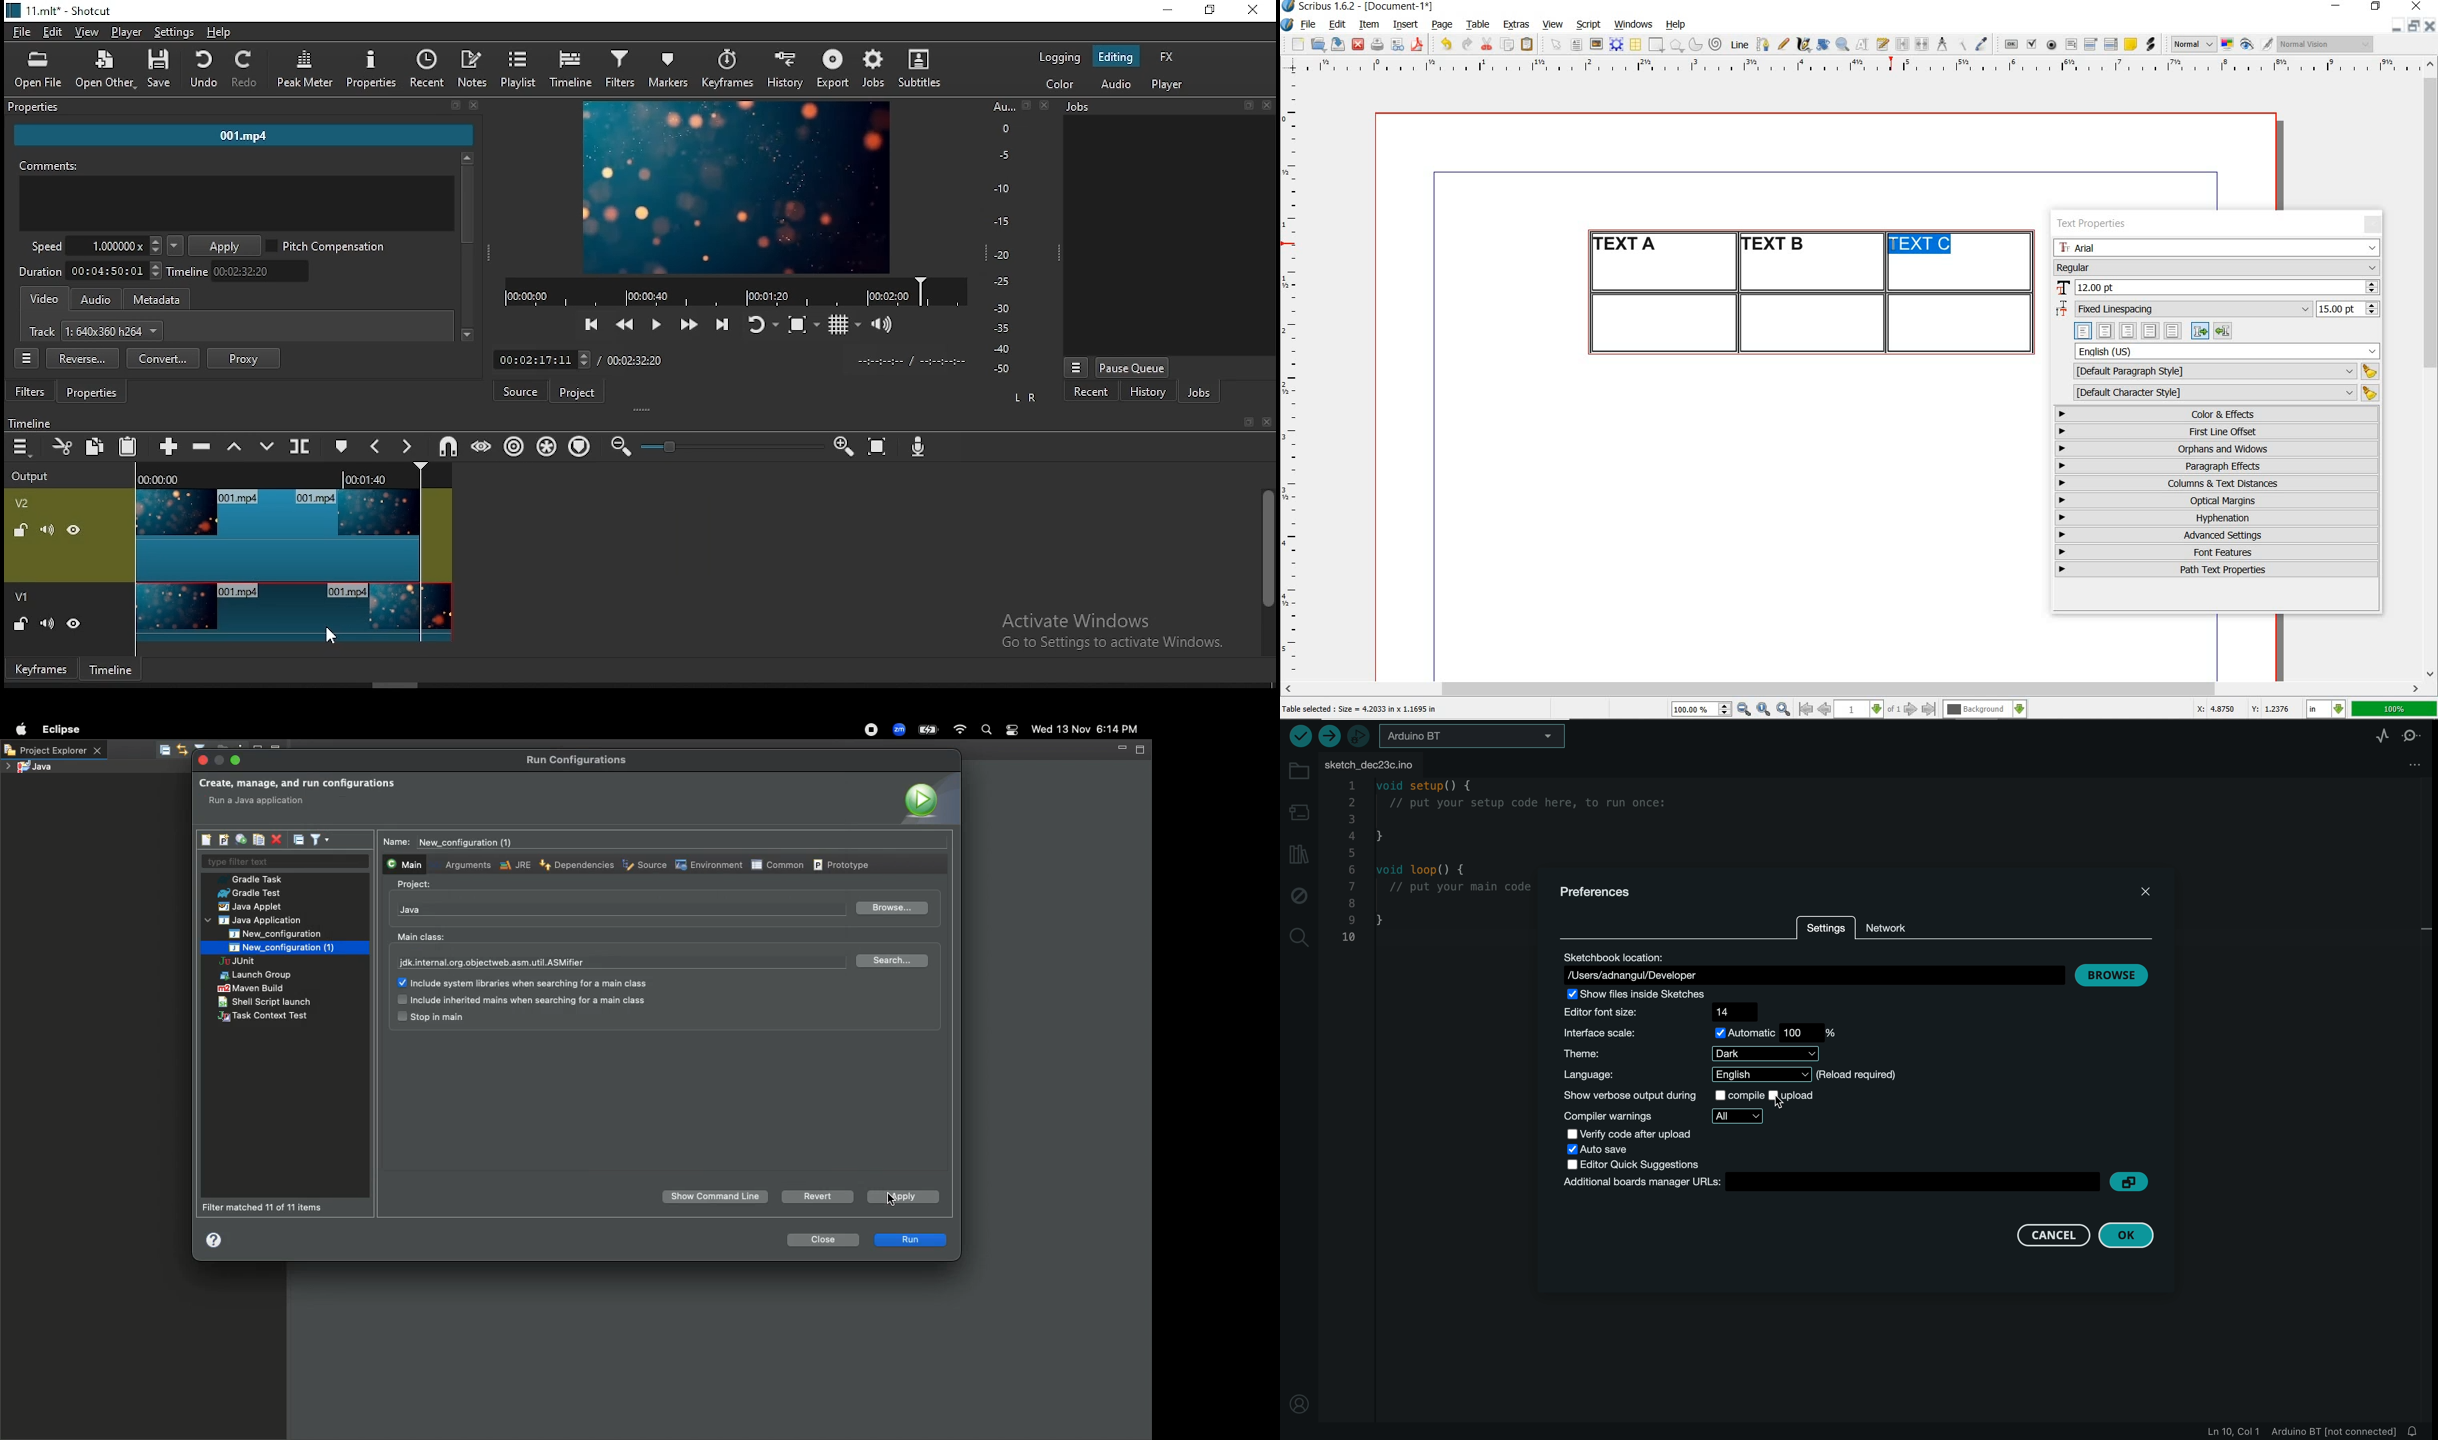 Image resolution: width=2464 pixels, height=1456 pixels. I want to click on video track V1, so click(292, 611).